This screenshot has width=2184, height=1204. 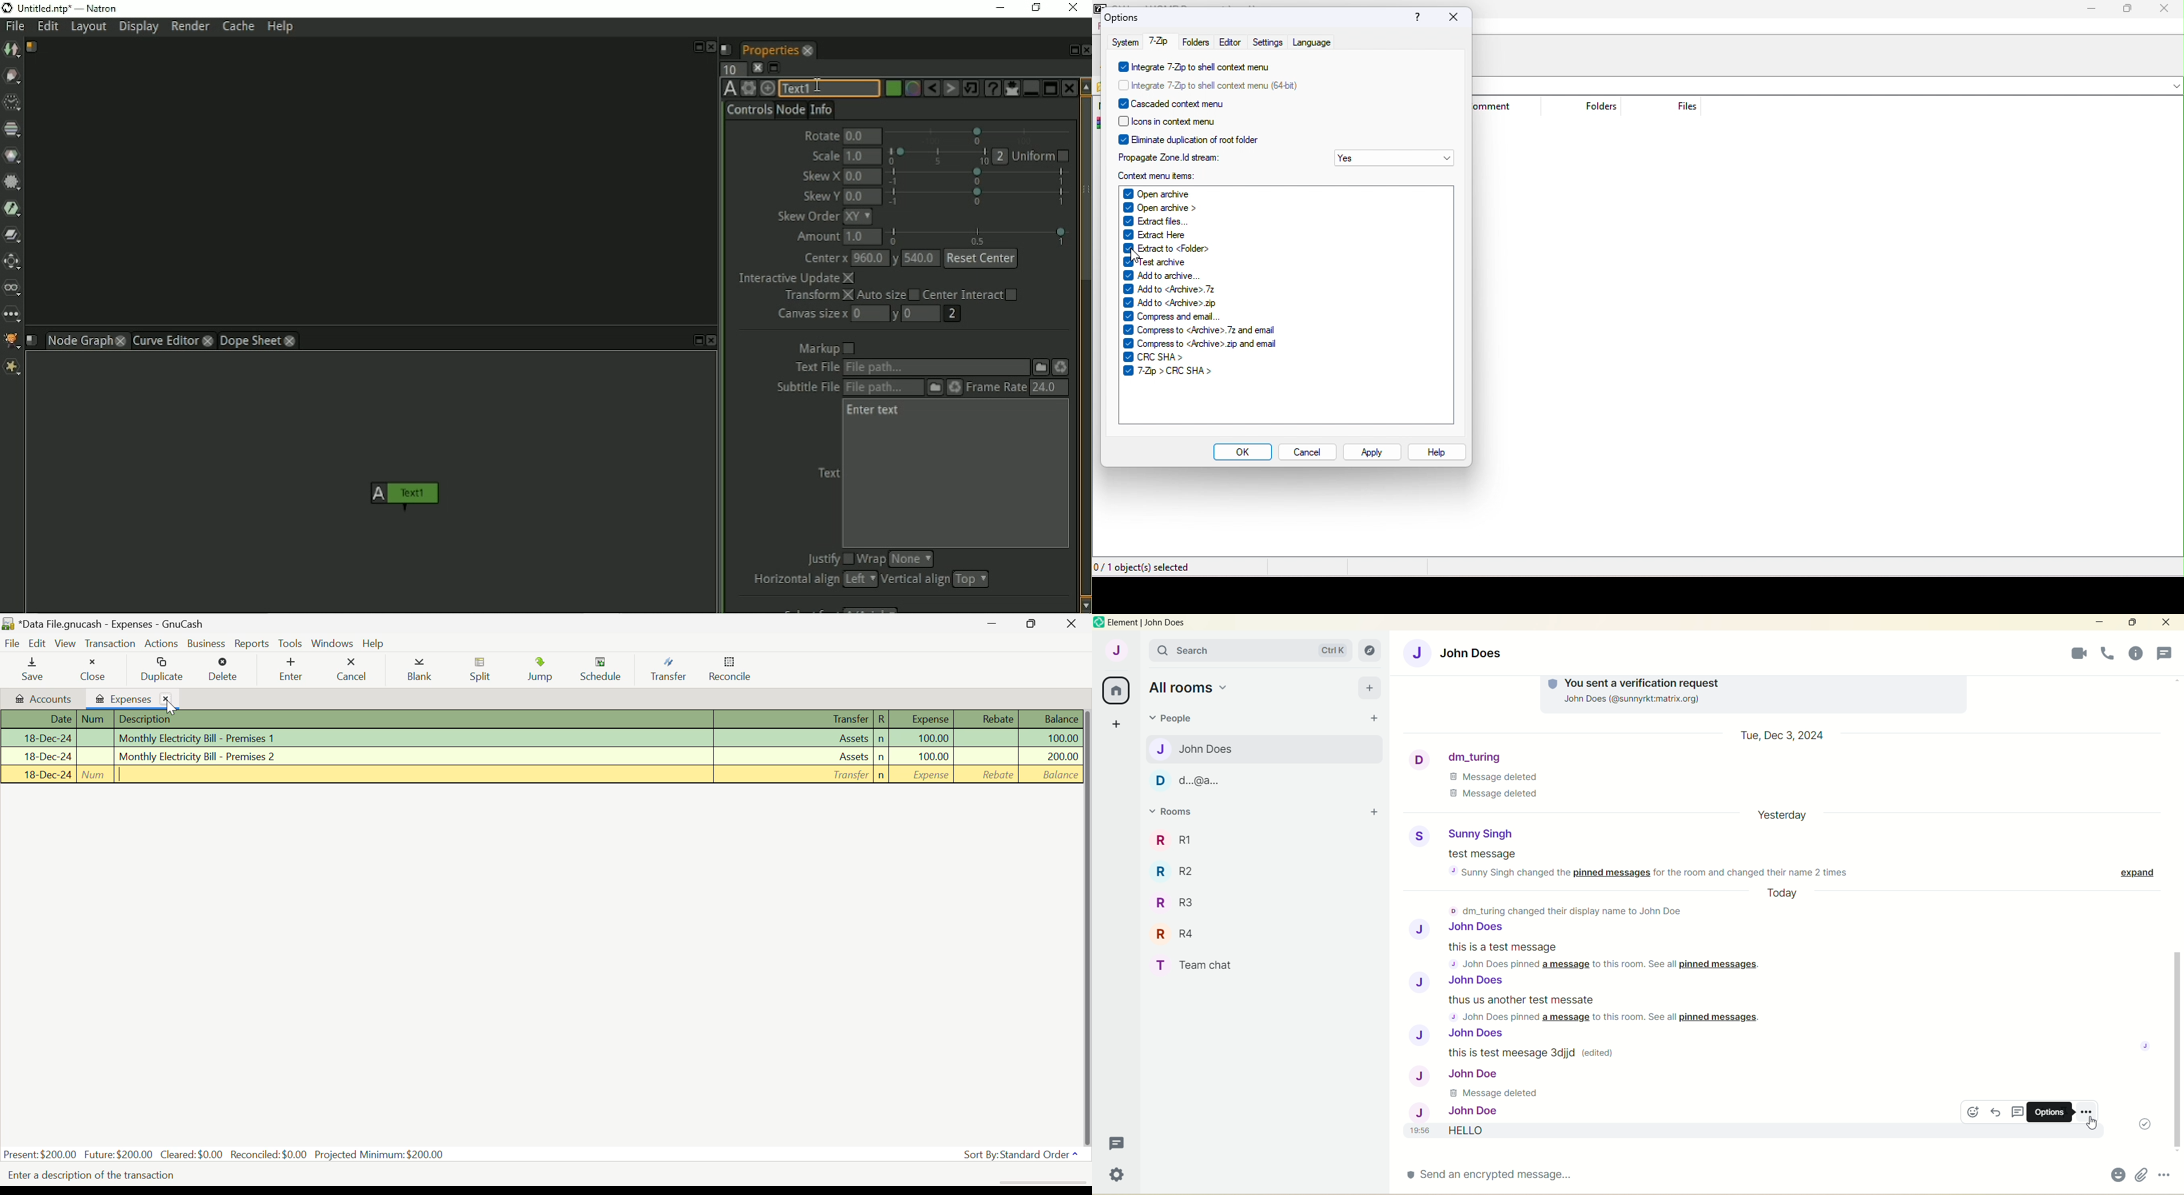 What do you see at coordinates (14, 289) in the screenshot?
I see `Views` at bounding box center [14, 289].